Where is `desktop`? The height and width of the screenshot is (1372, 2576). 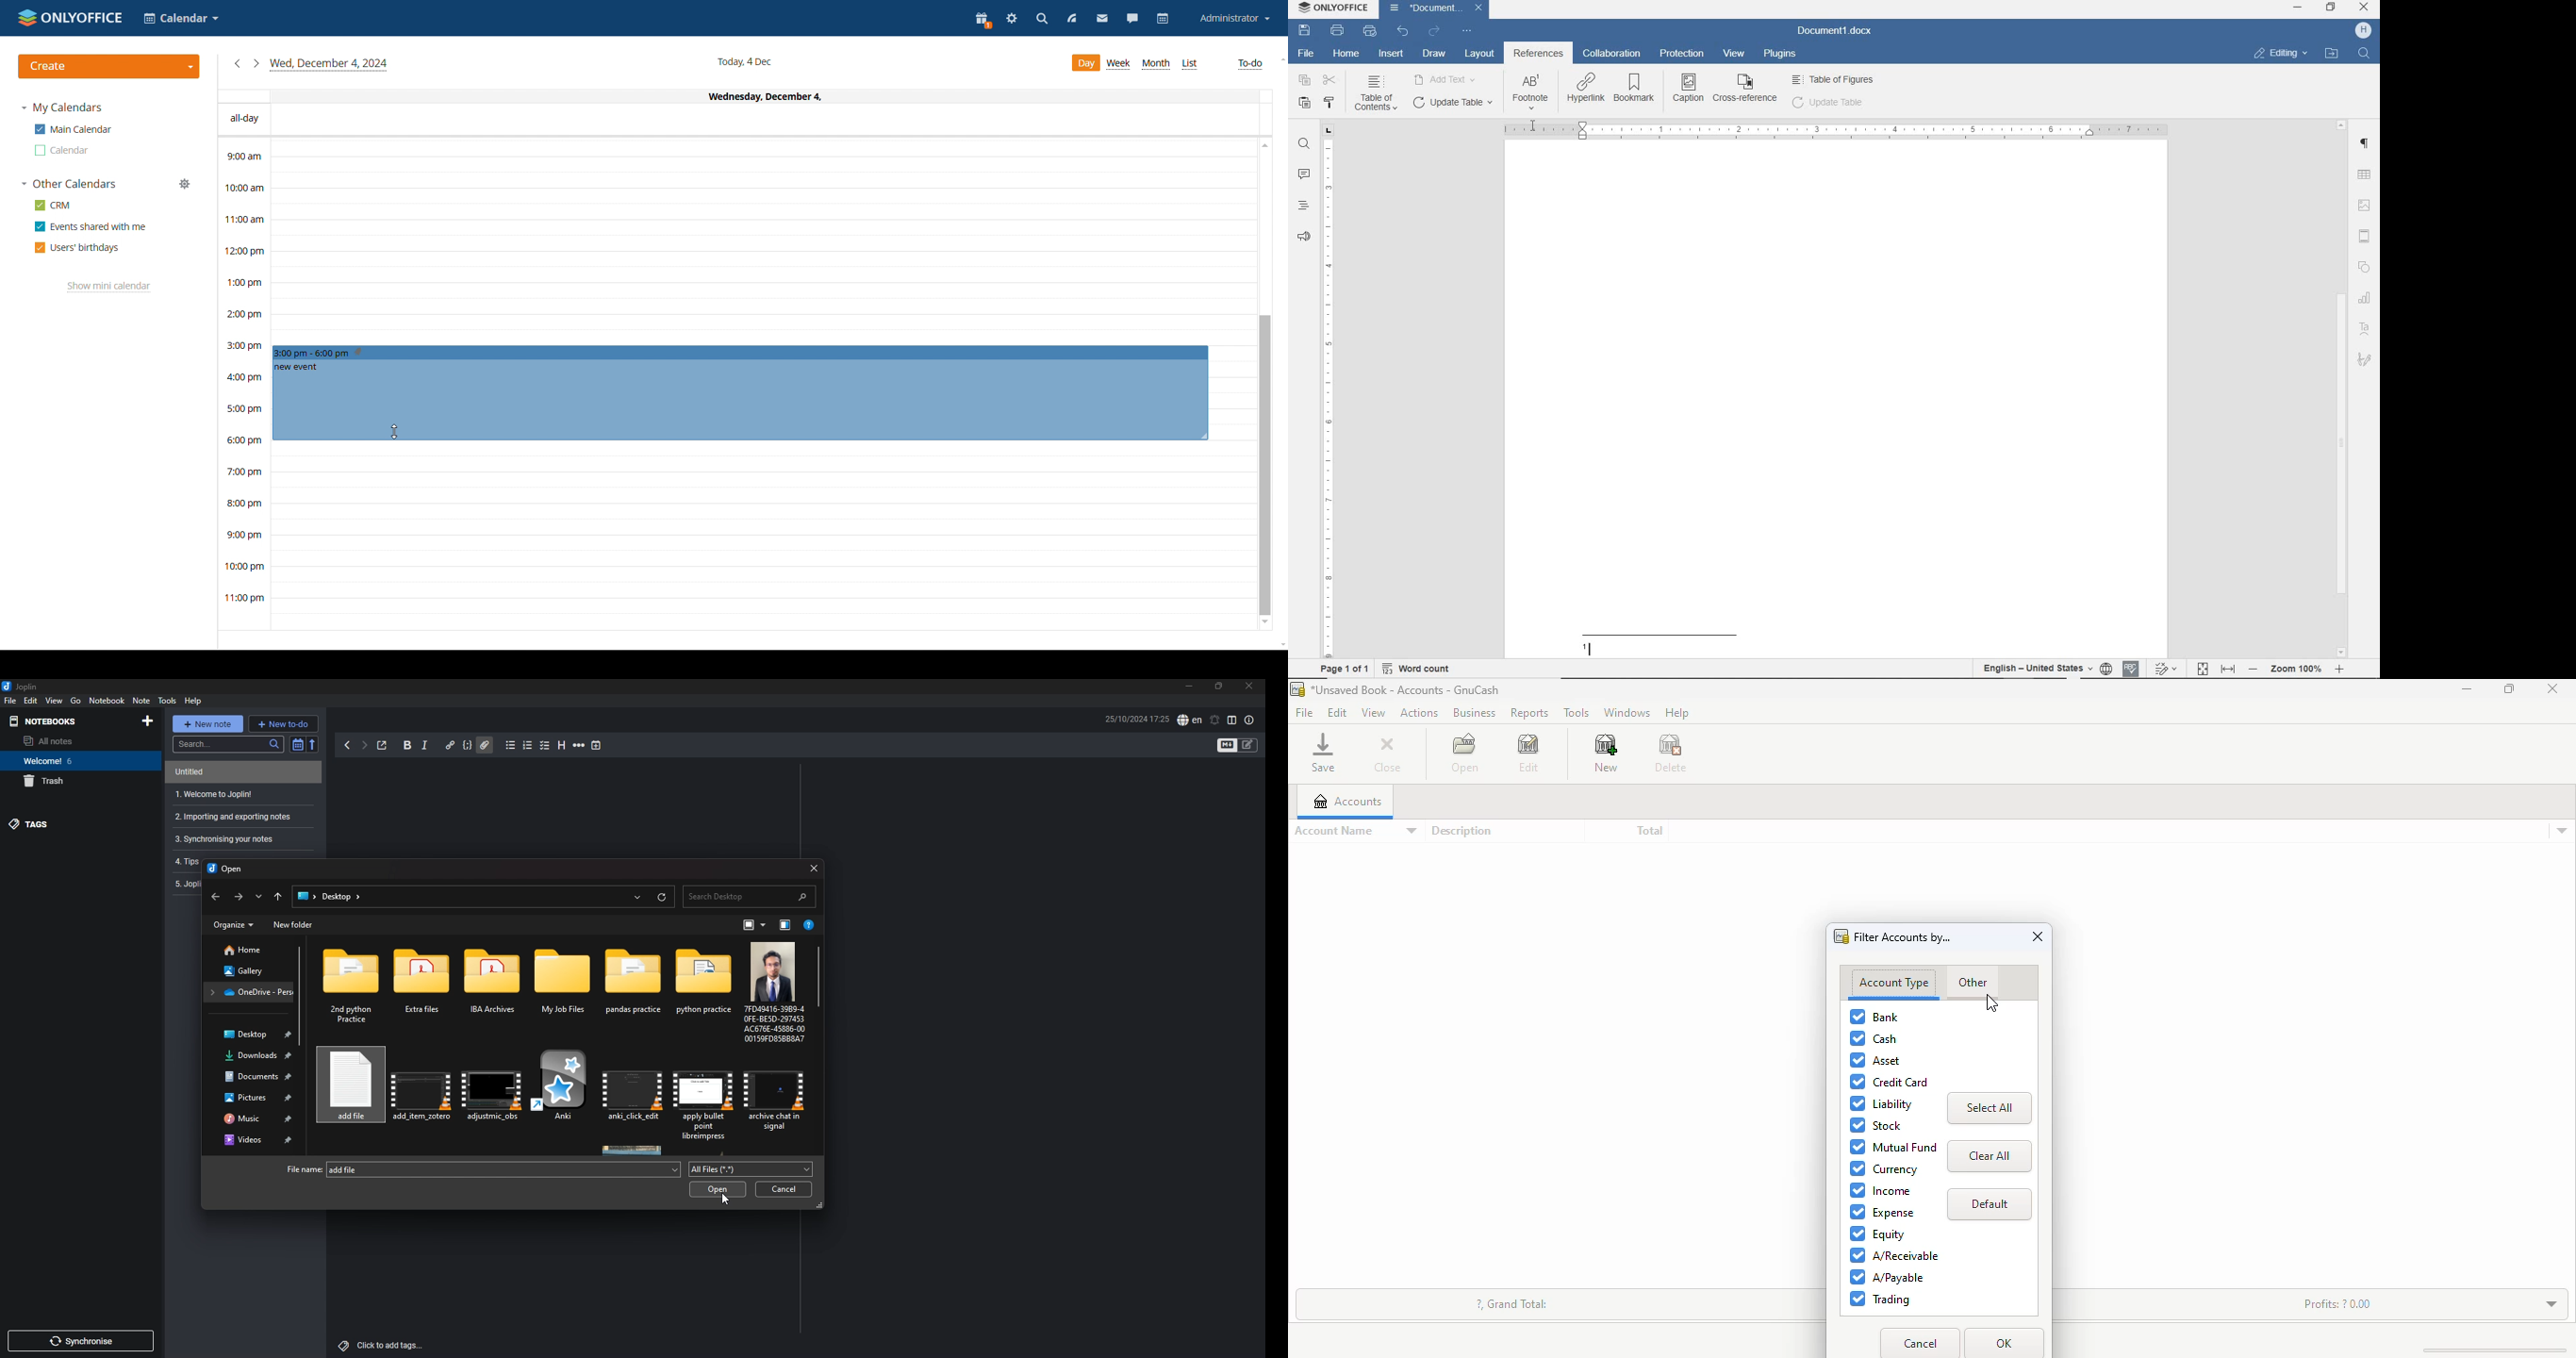
desktop is located at coordinates (343, 897).